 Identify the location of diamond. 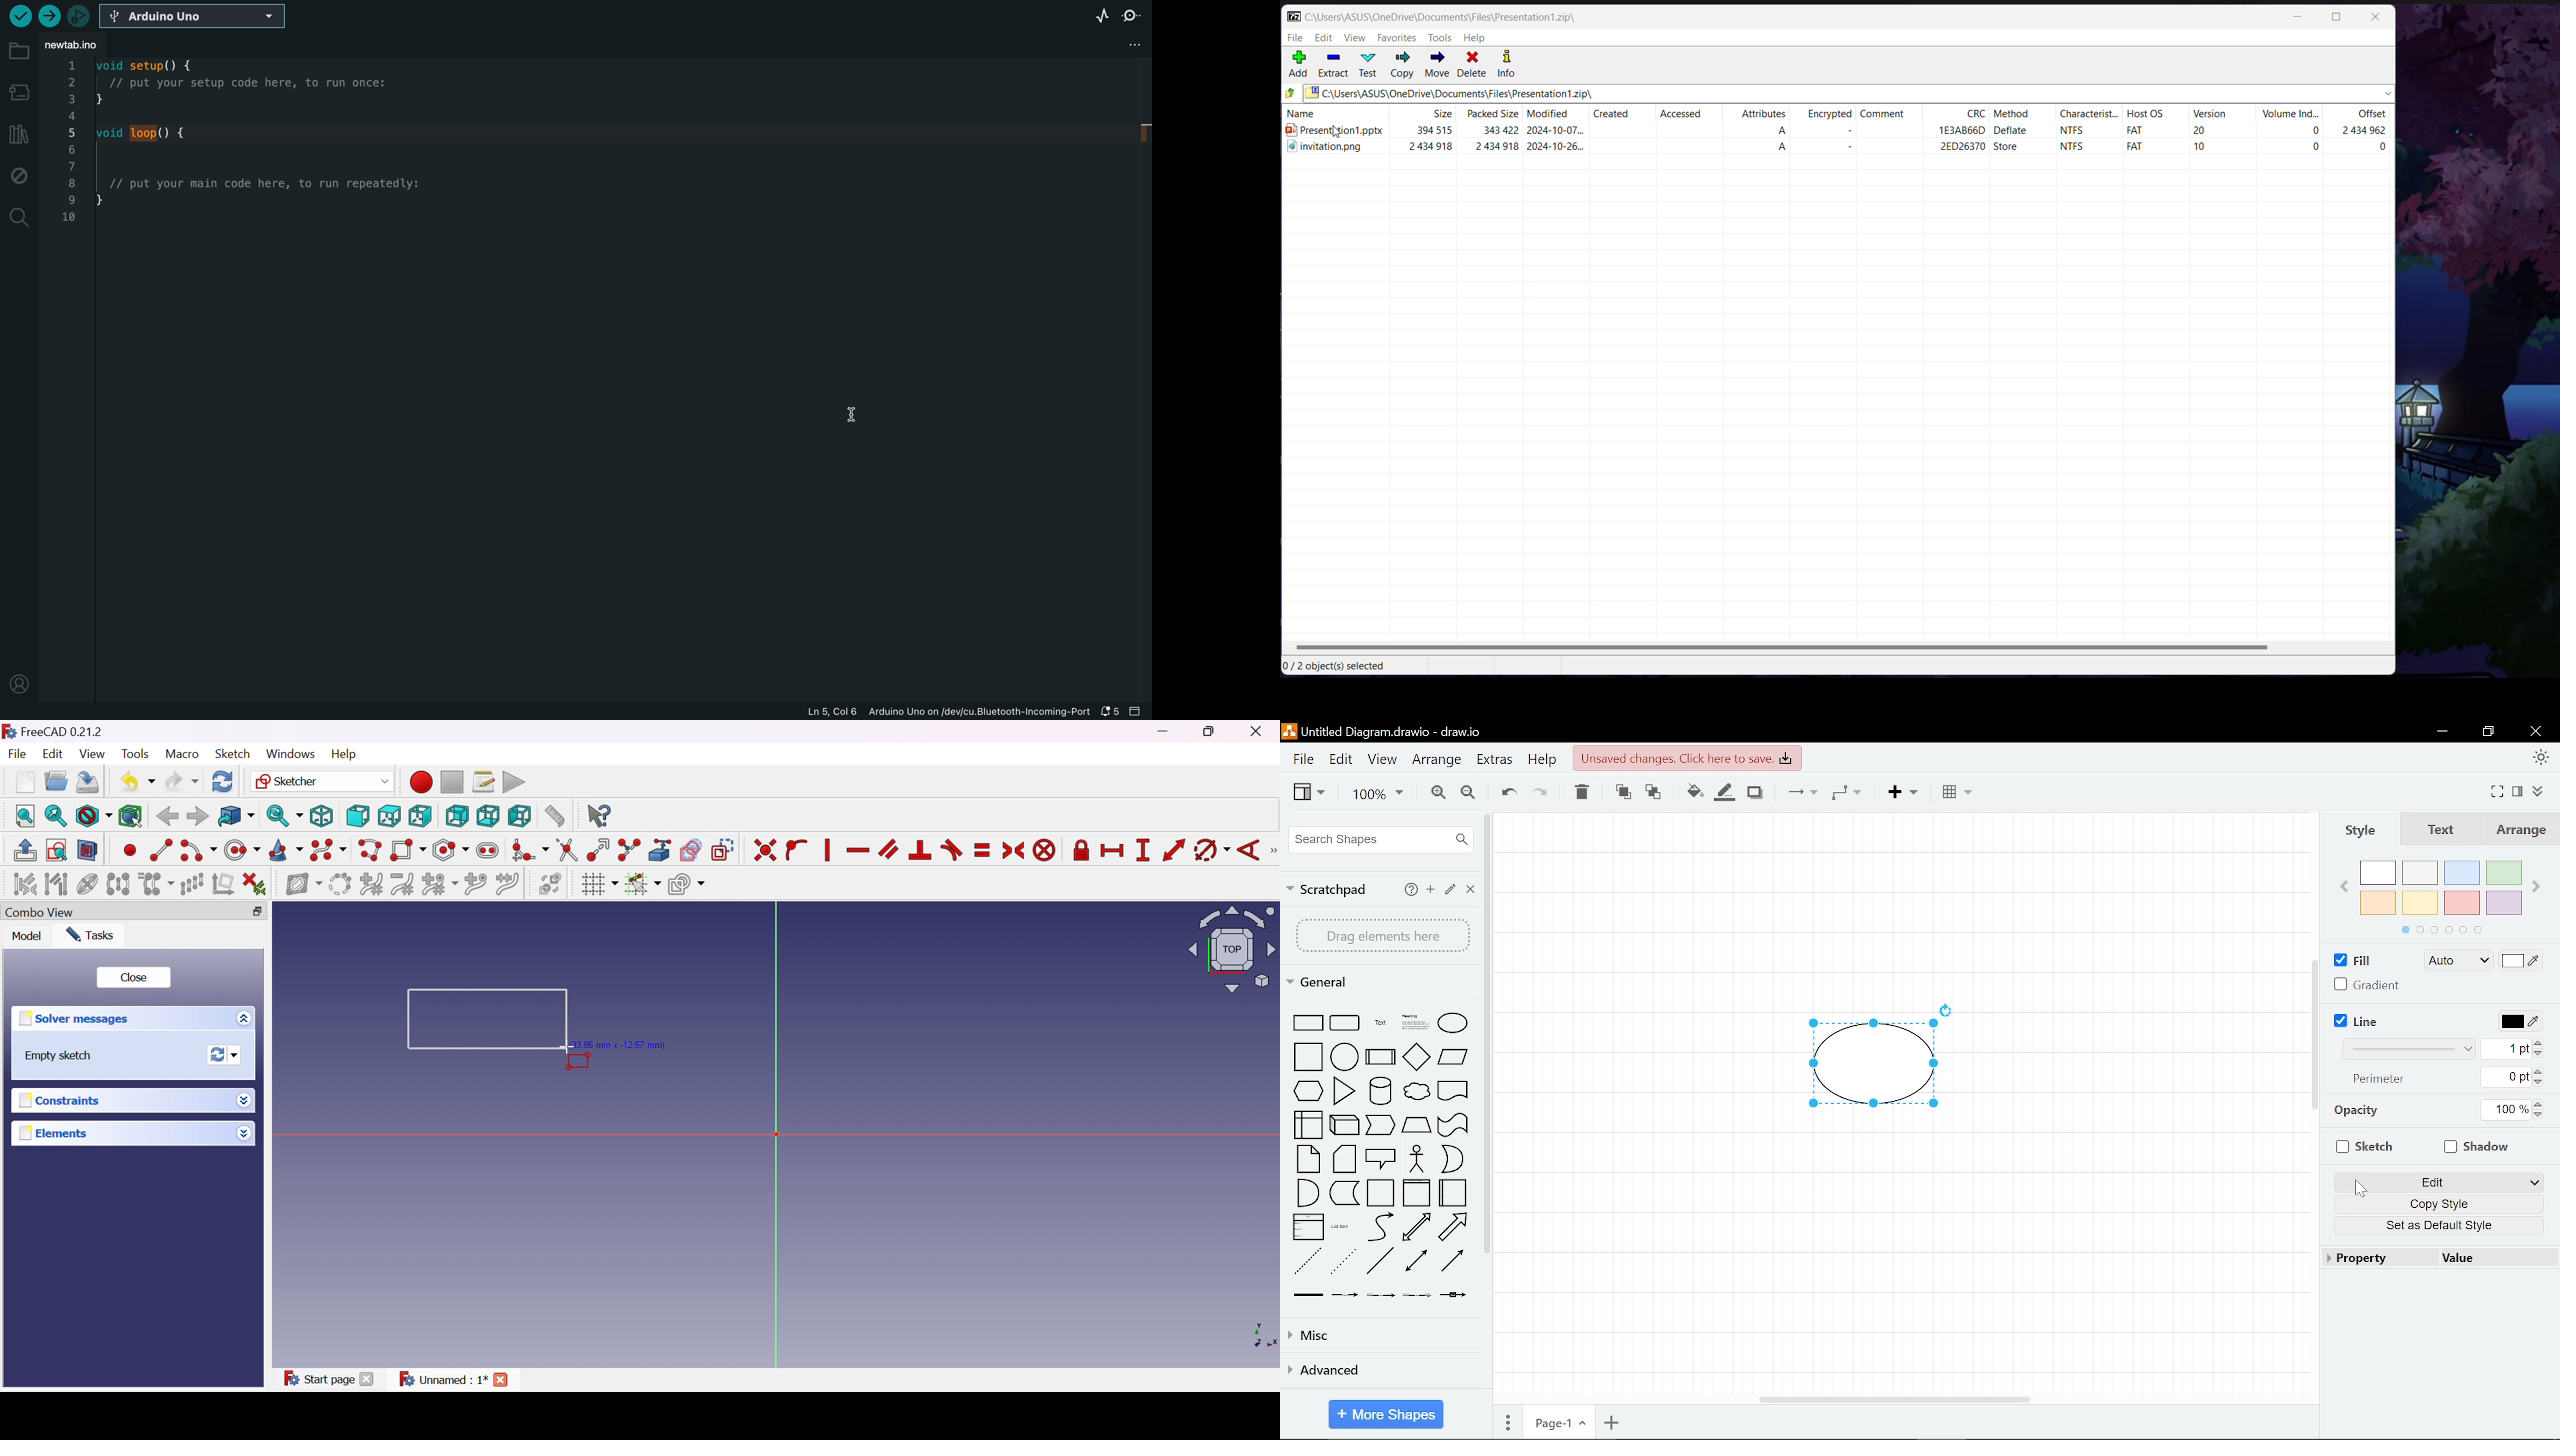
(1416, 1056).